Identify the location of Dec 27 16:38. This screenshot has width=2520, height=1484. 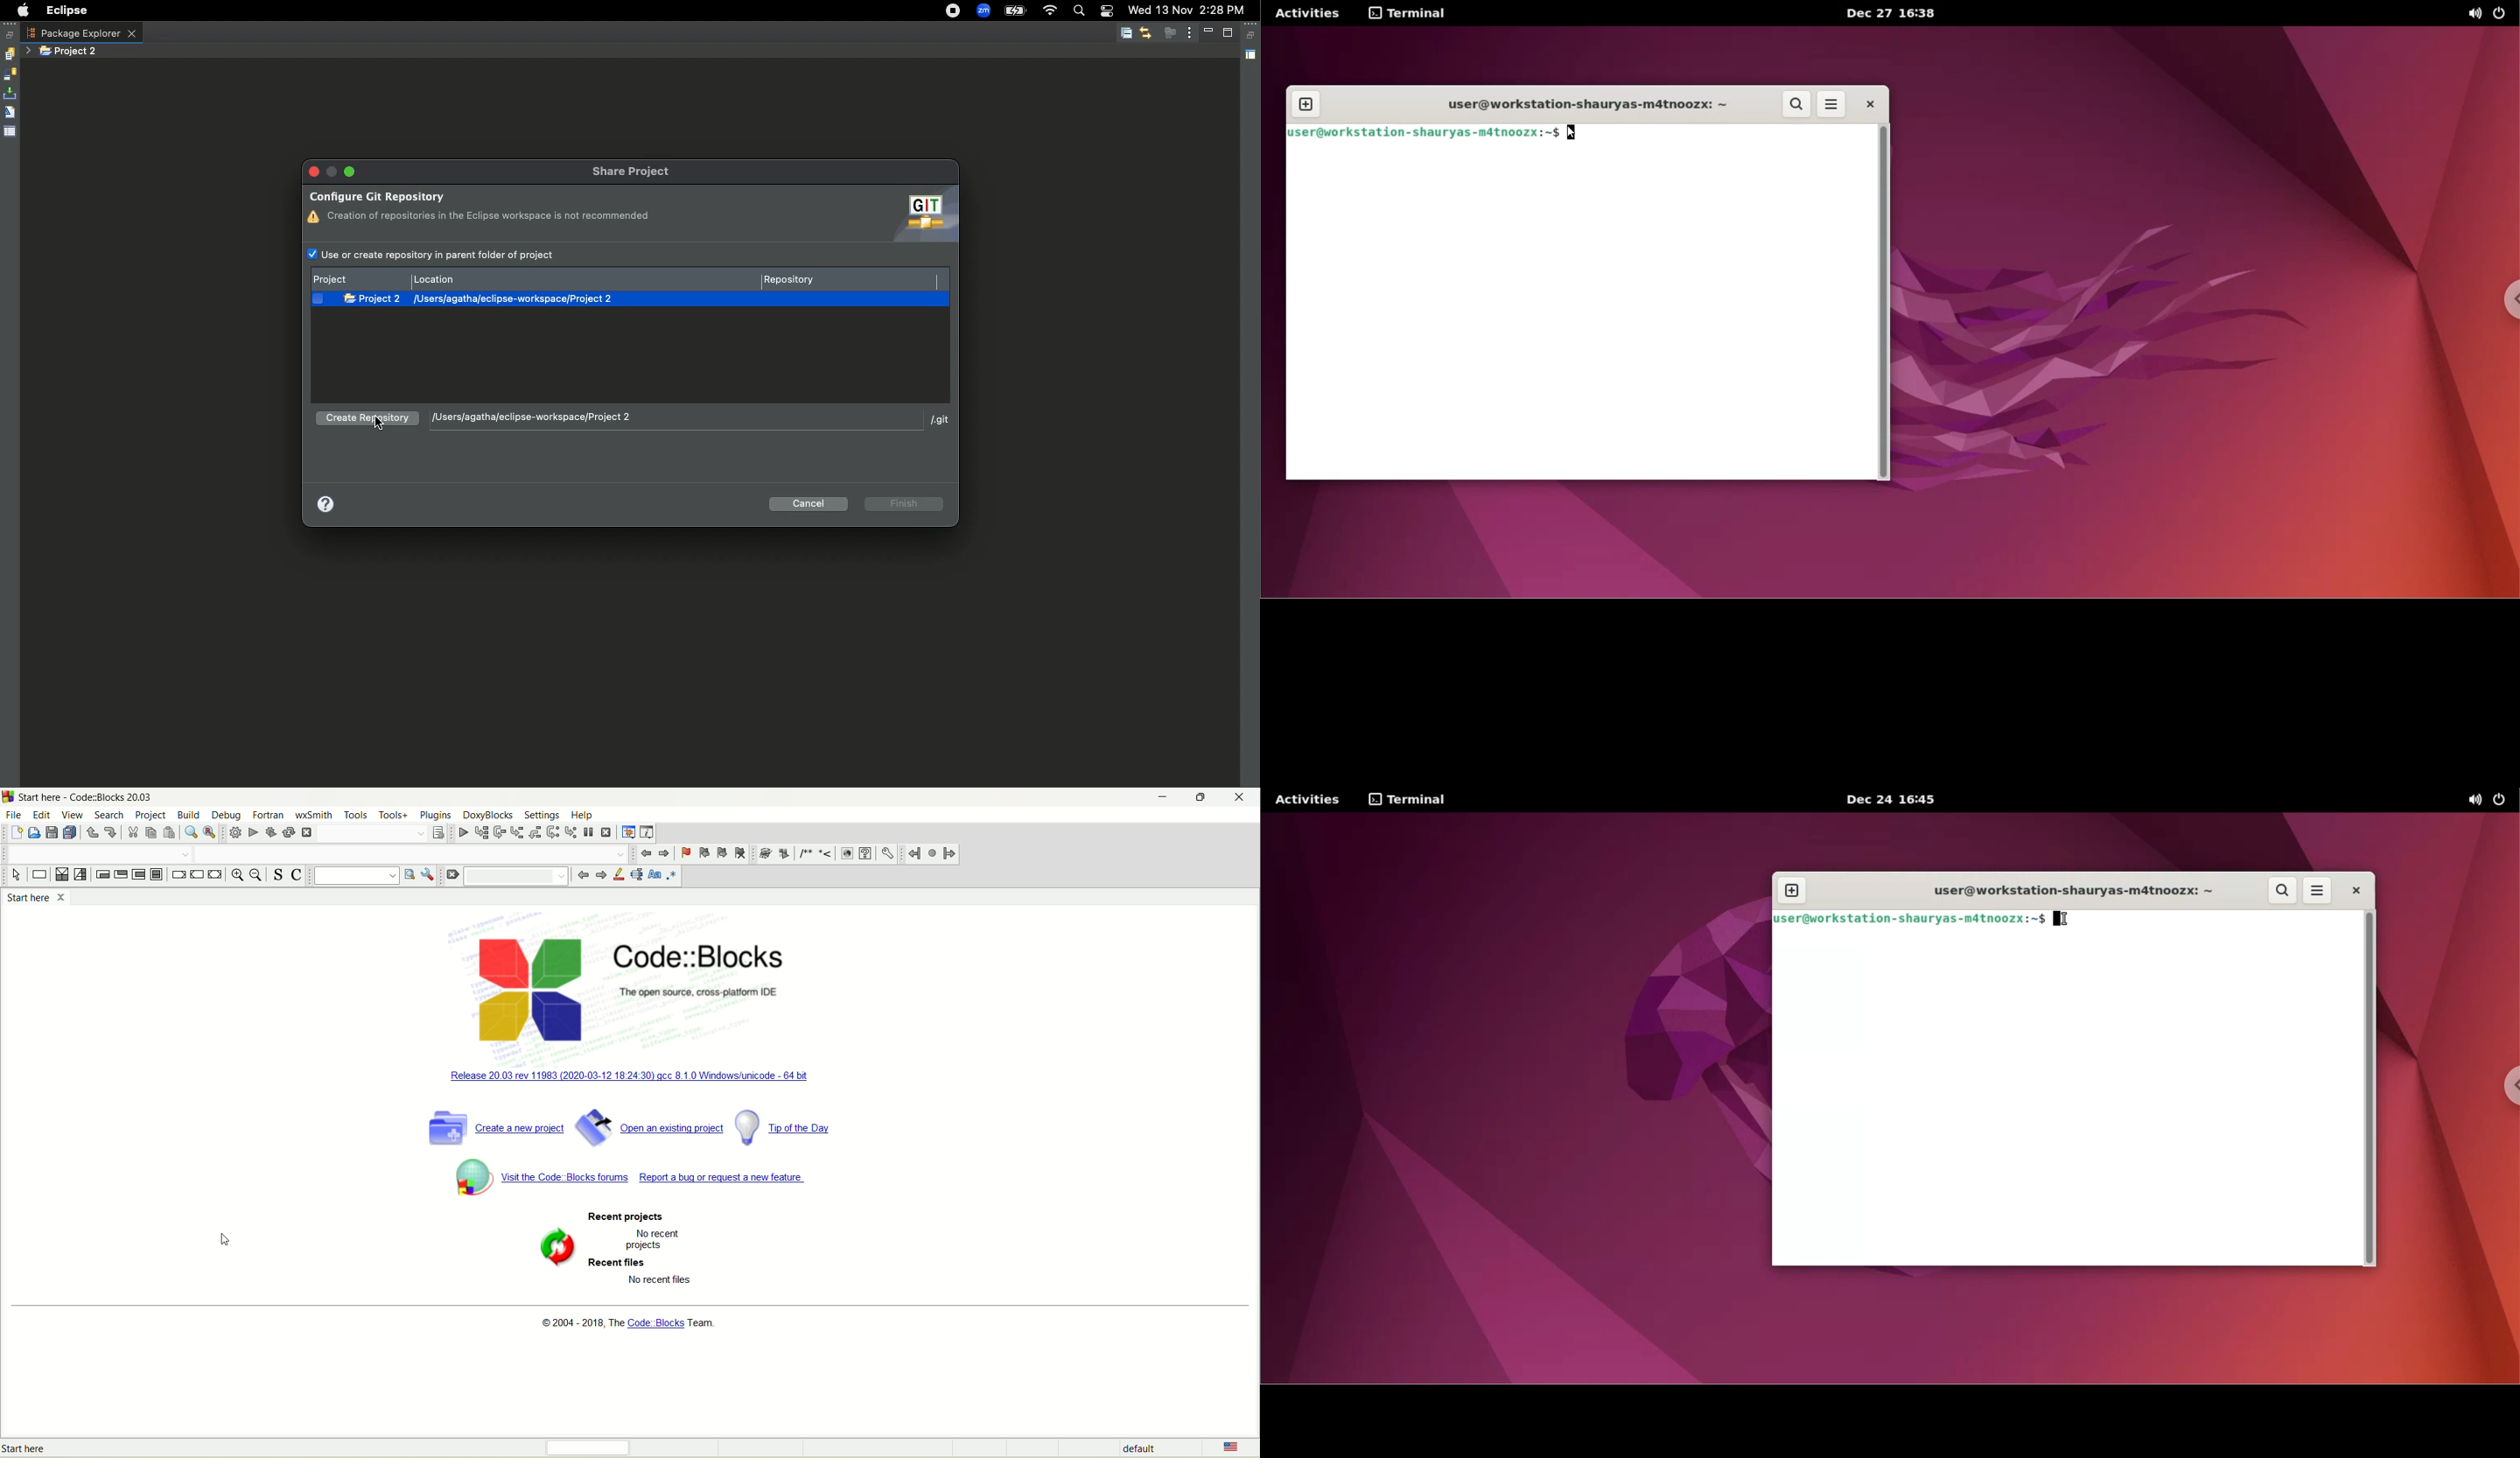
(1908, 14).